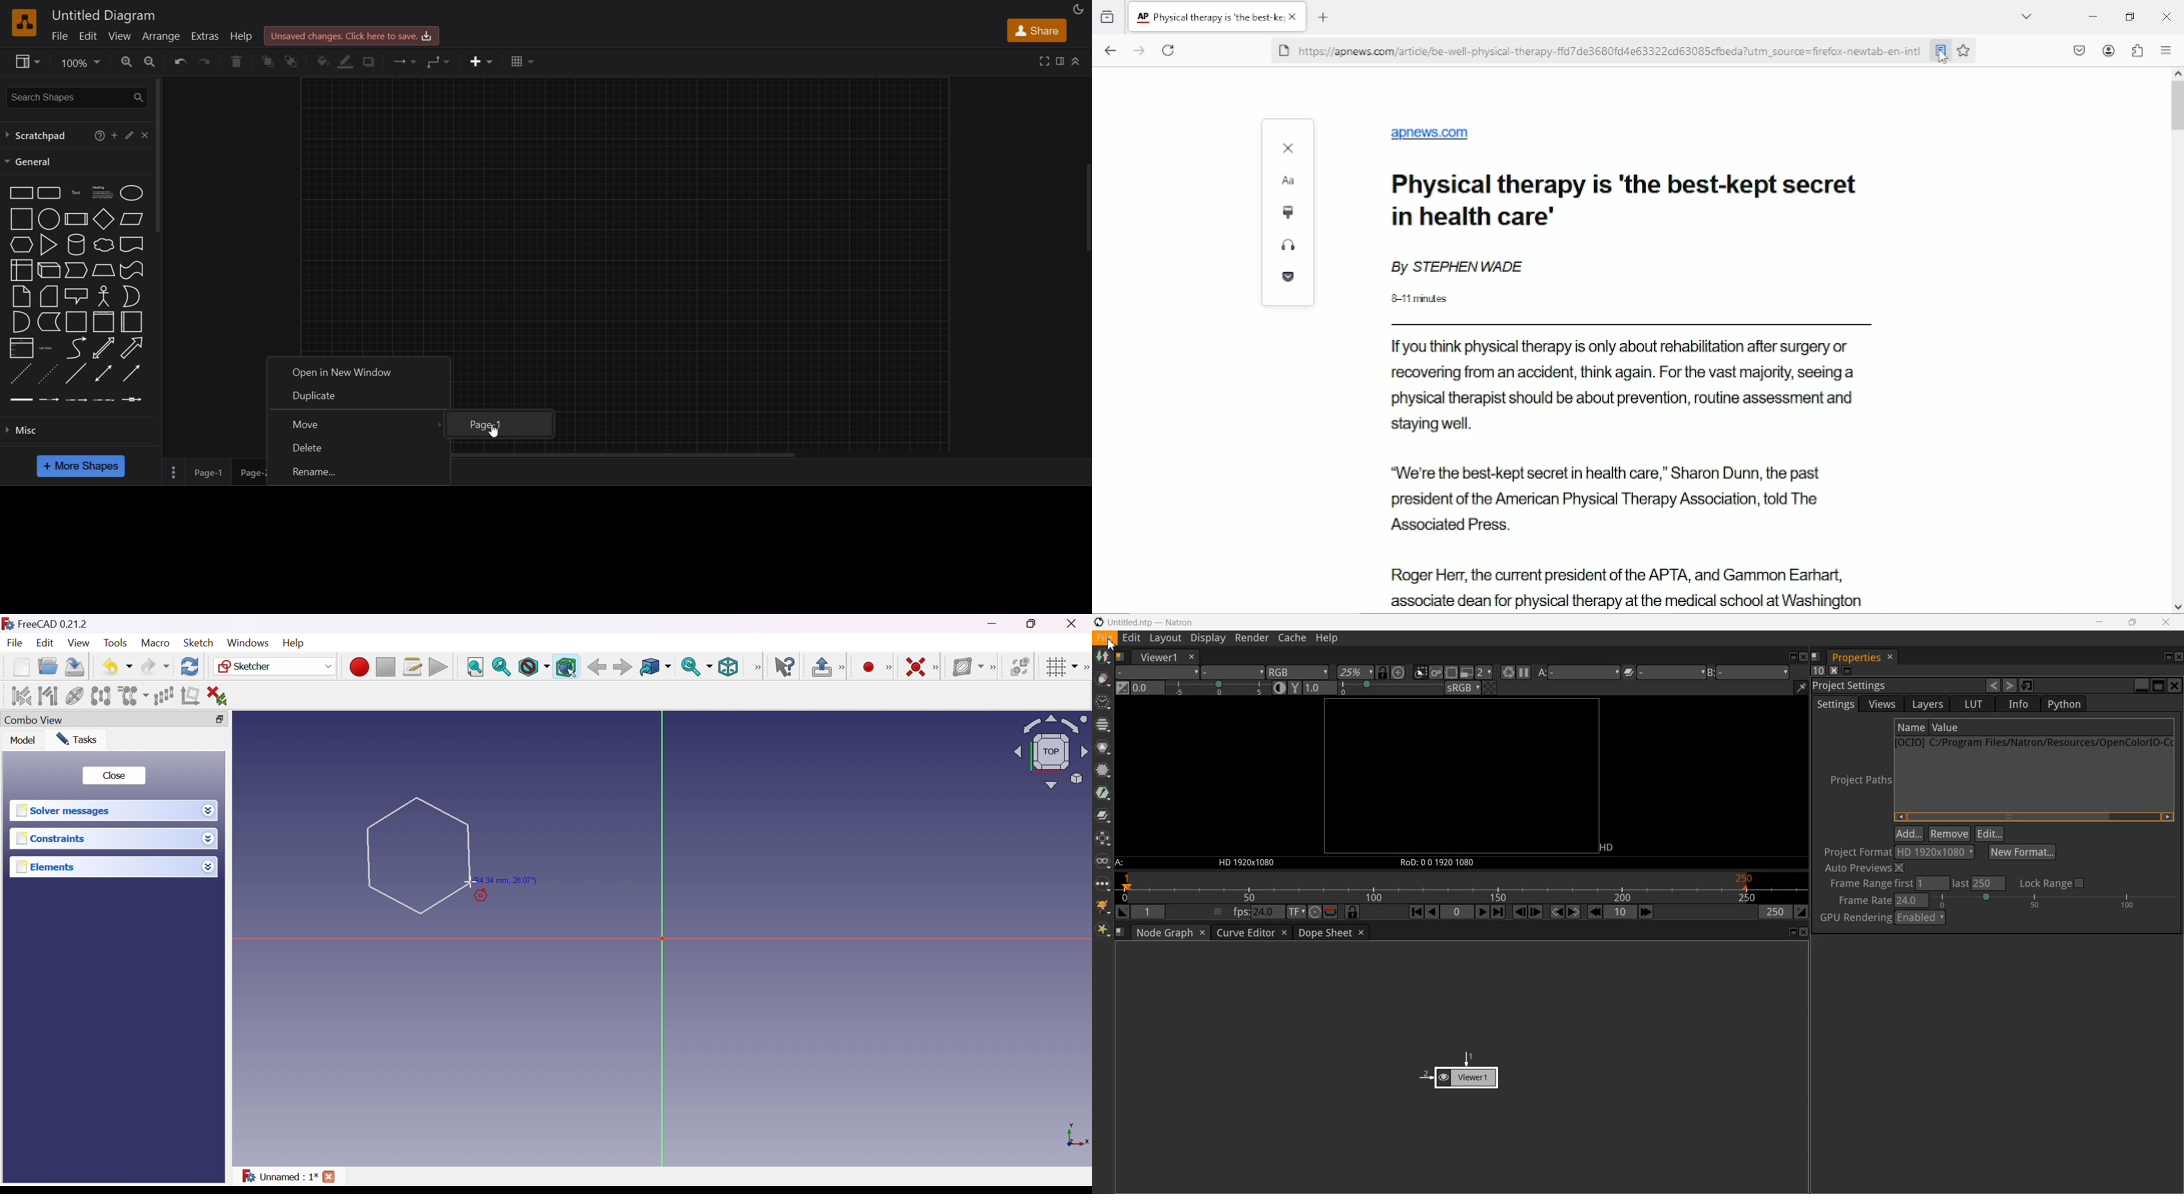 This screenshot has height=1204, width=2184. What do you see at coordinates (102, 400) in the screenshot?
I see `connector with 3 labels` at bounding box center [102, 400].